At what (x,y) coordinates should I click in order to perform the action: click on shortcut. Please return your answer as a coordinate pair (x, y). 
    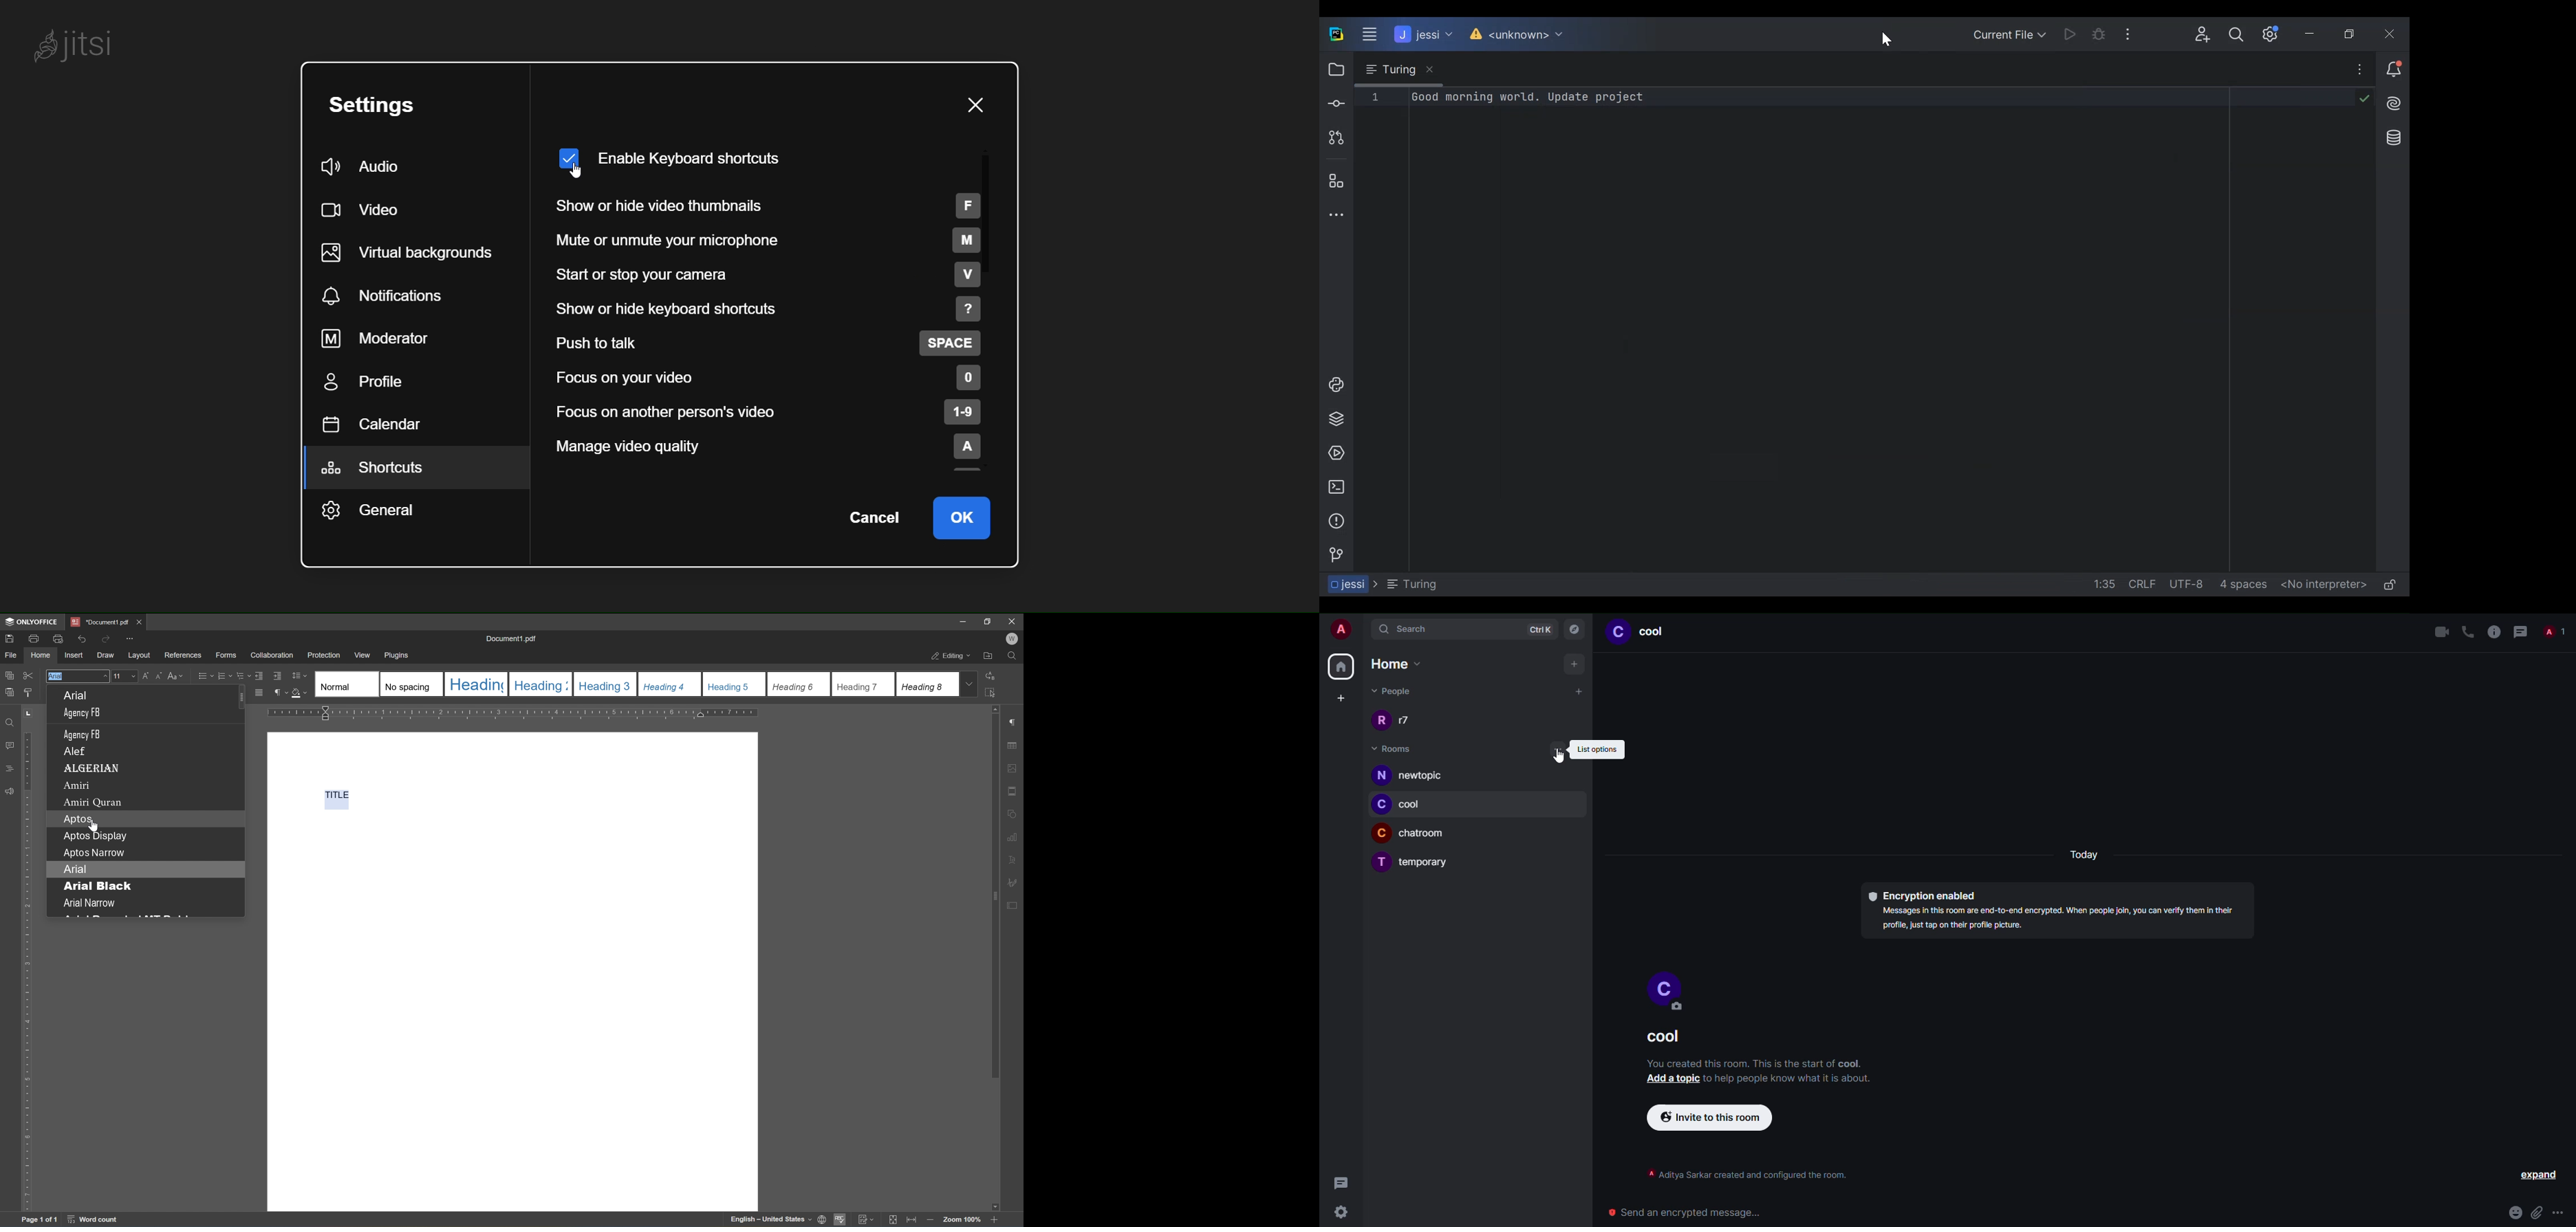
    Looking at the image, I should click on (380, 469).